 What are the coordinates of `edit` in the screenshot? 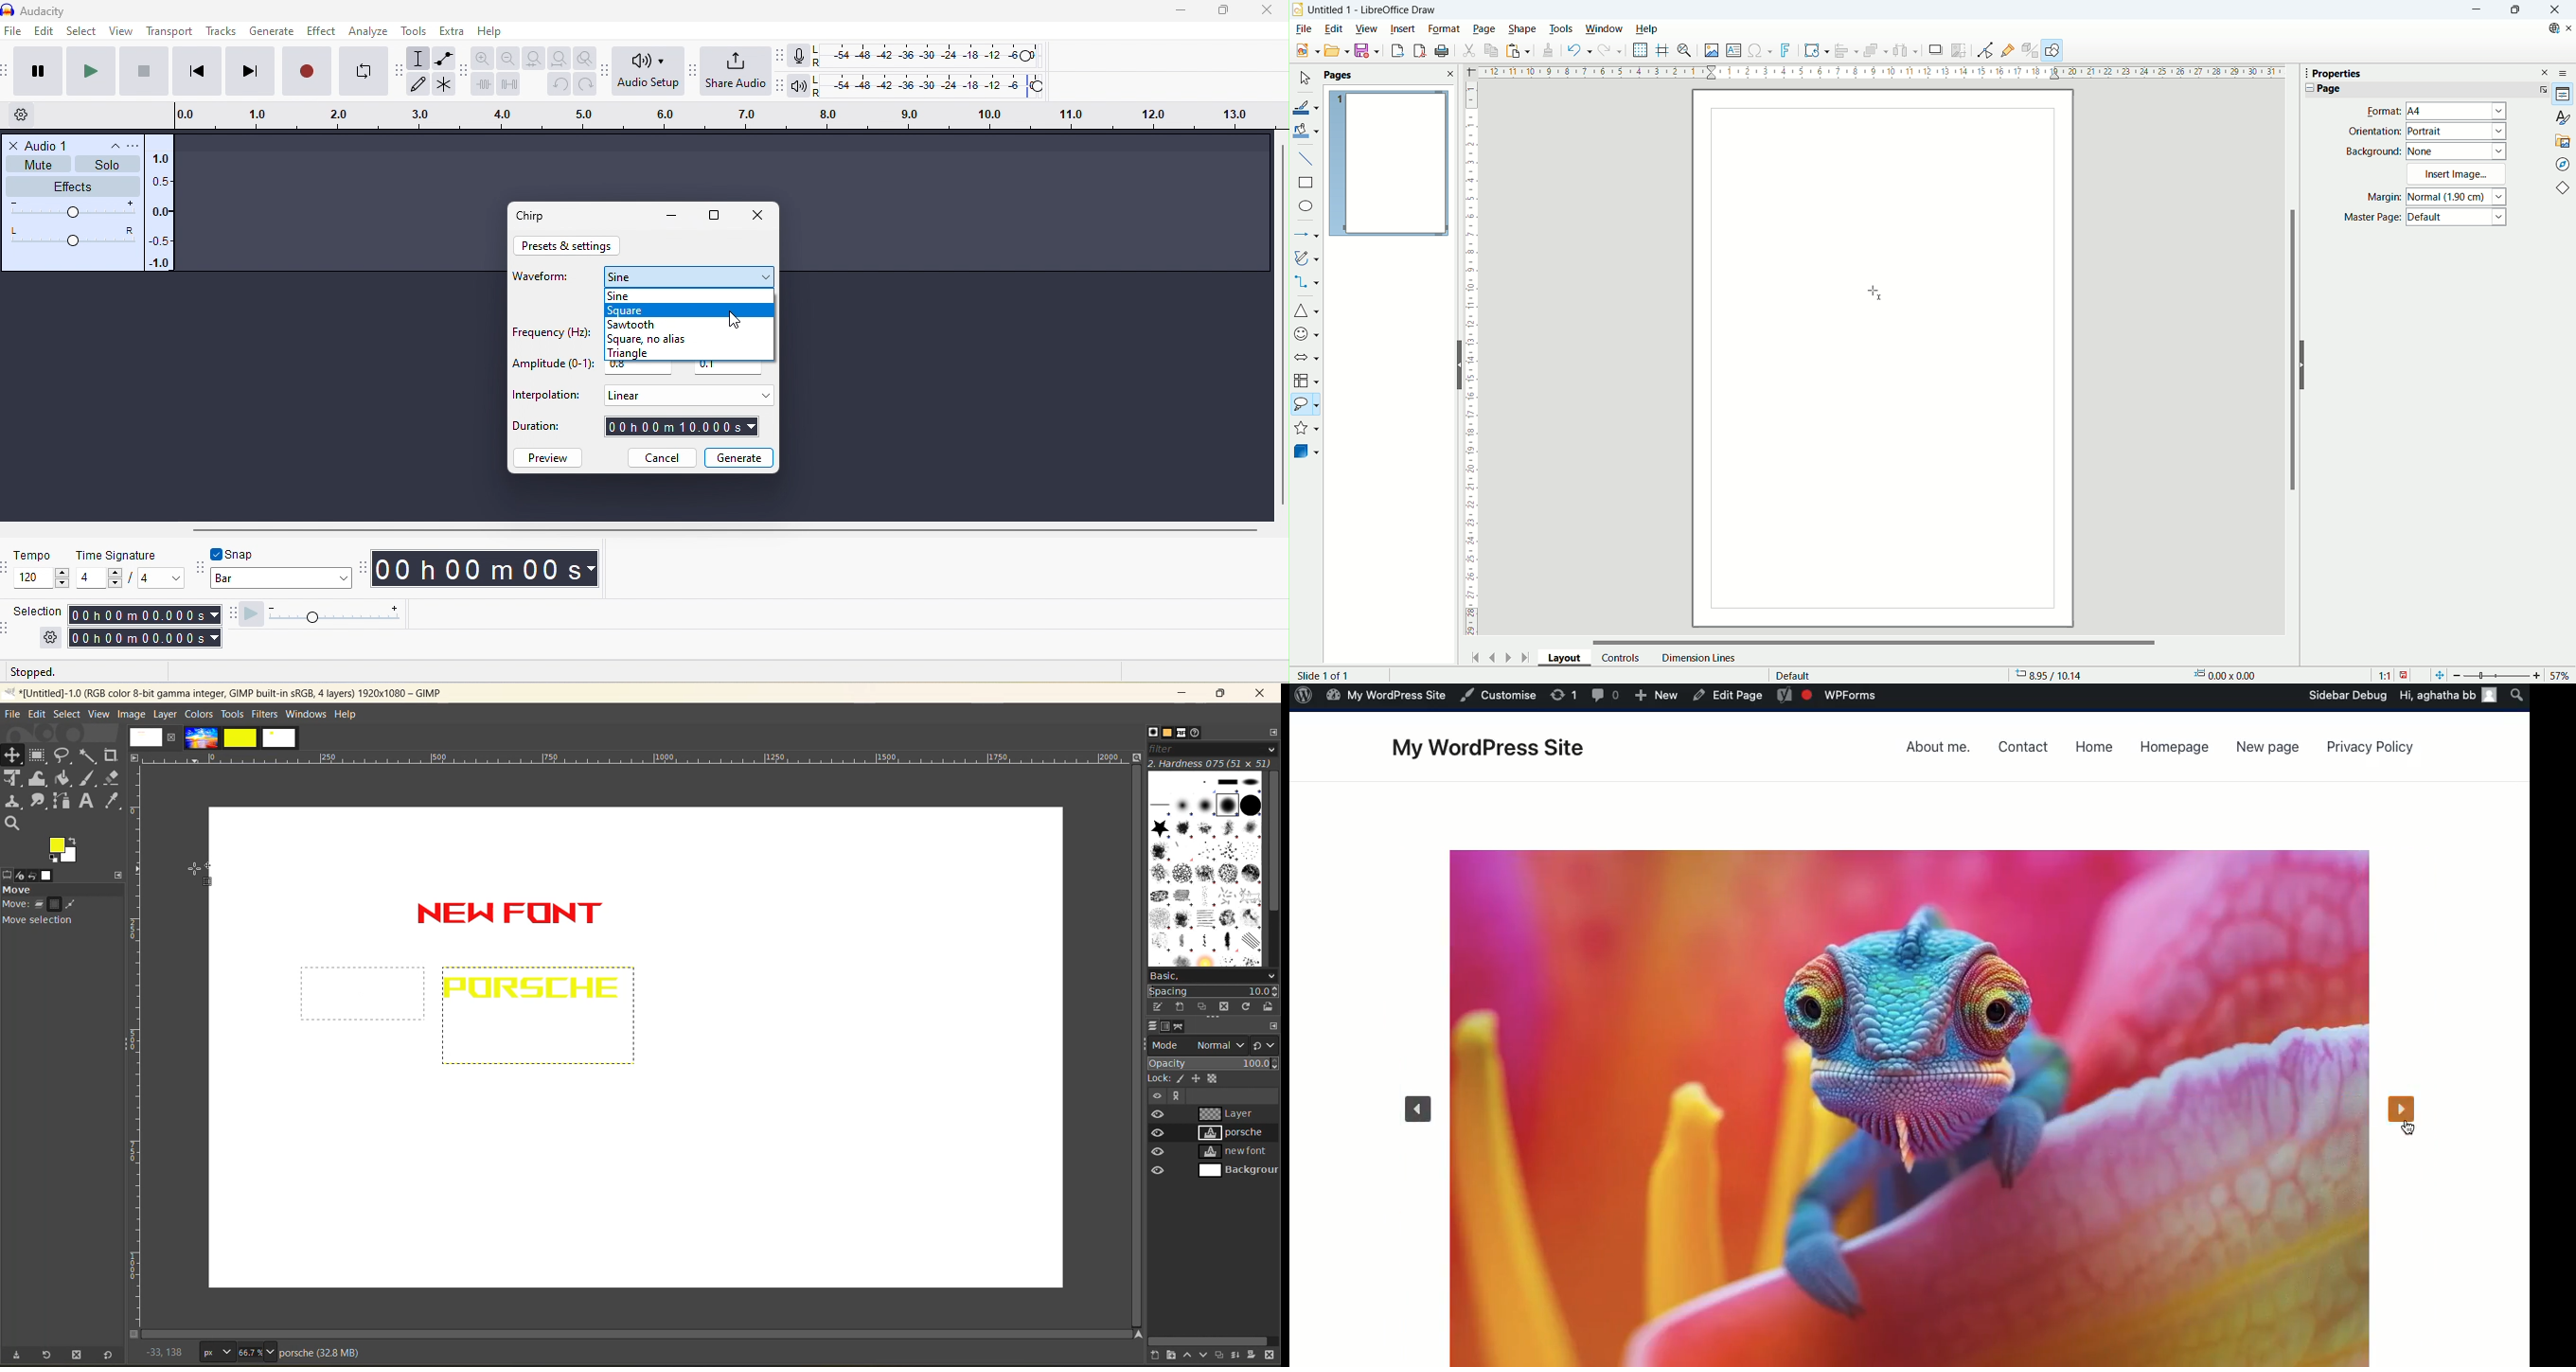 It's located at (44, 32).